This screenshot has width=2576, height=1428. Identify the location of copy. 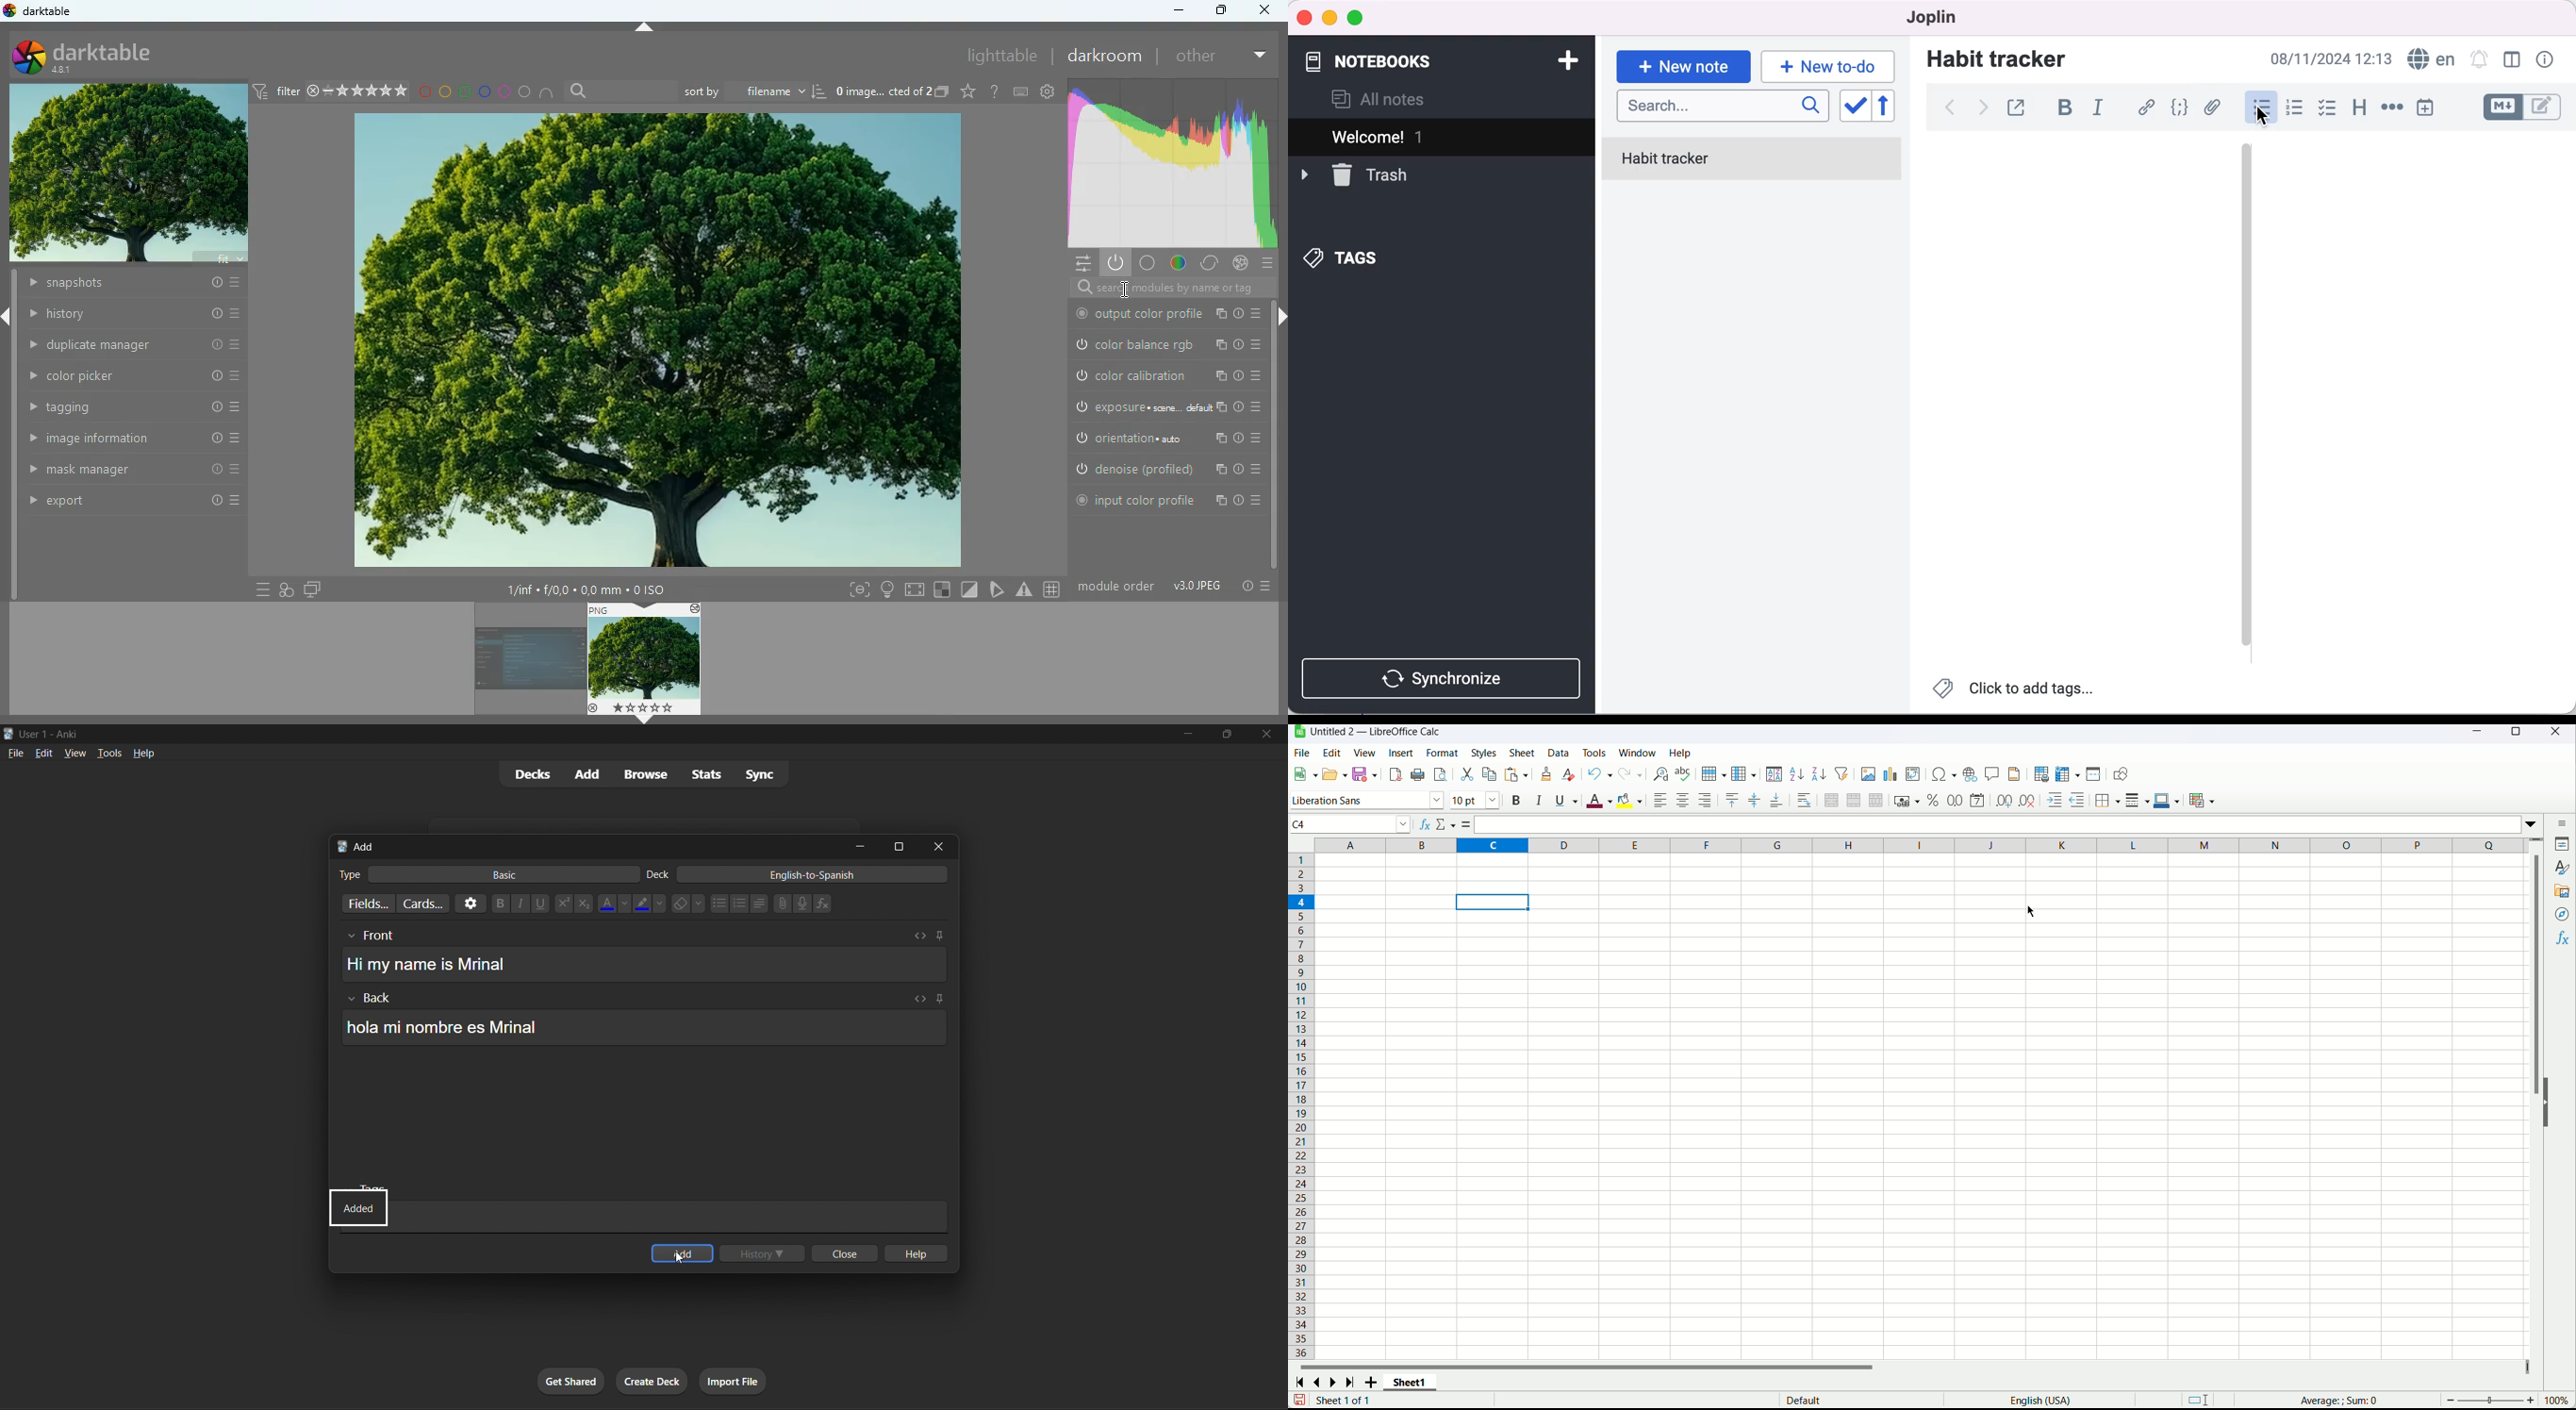
(942, 92).